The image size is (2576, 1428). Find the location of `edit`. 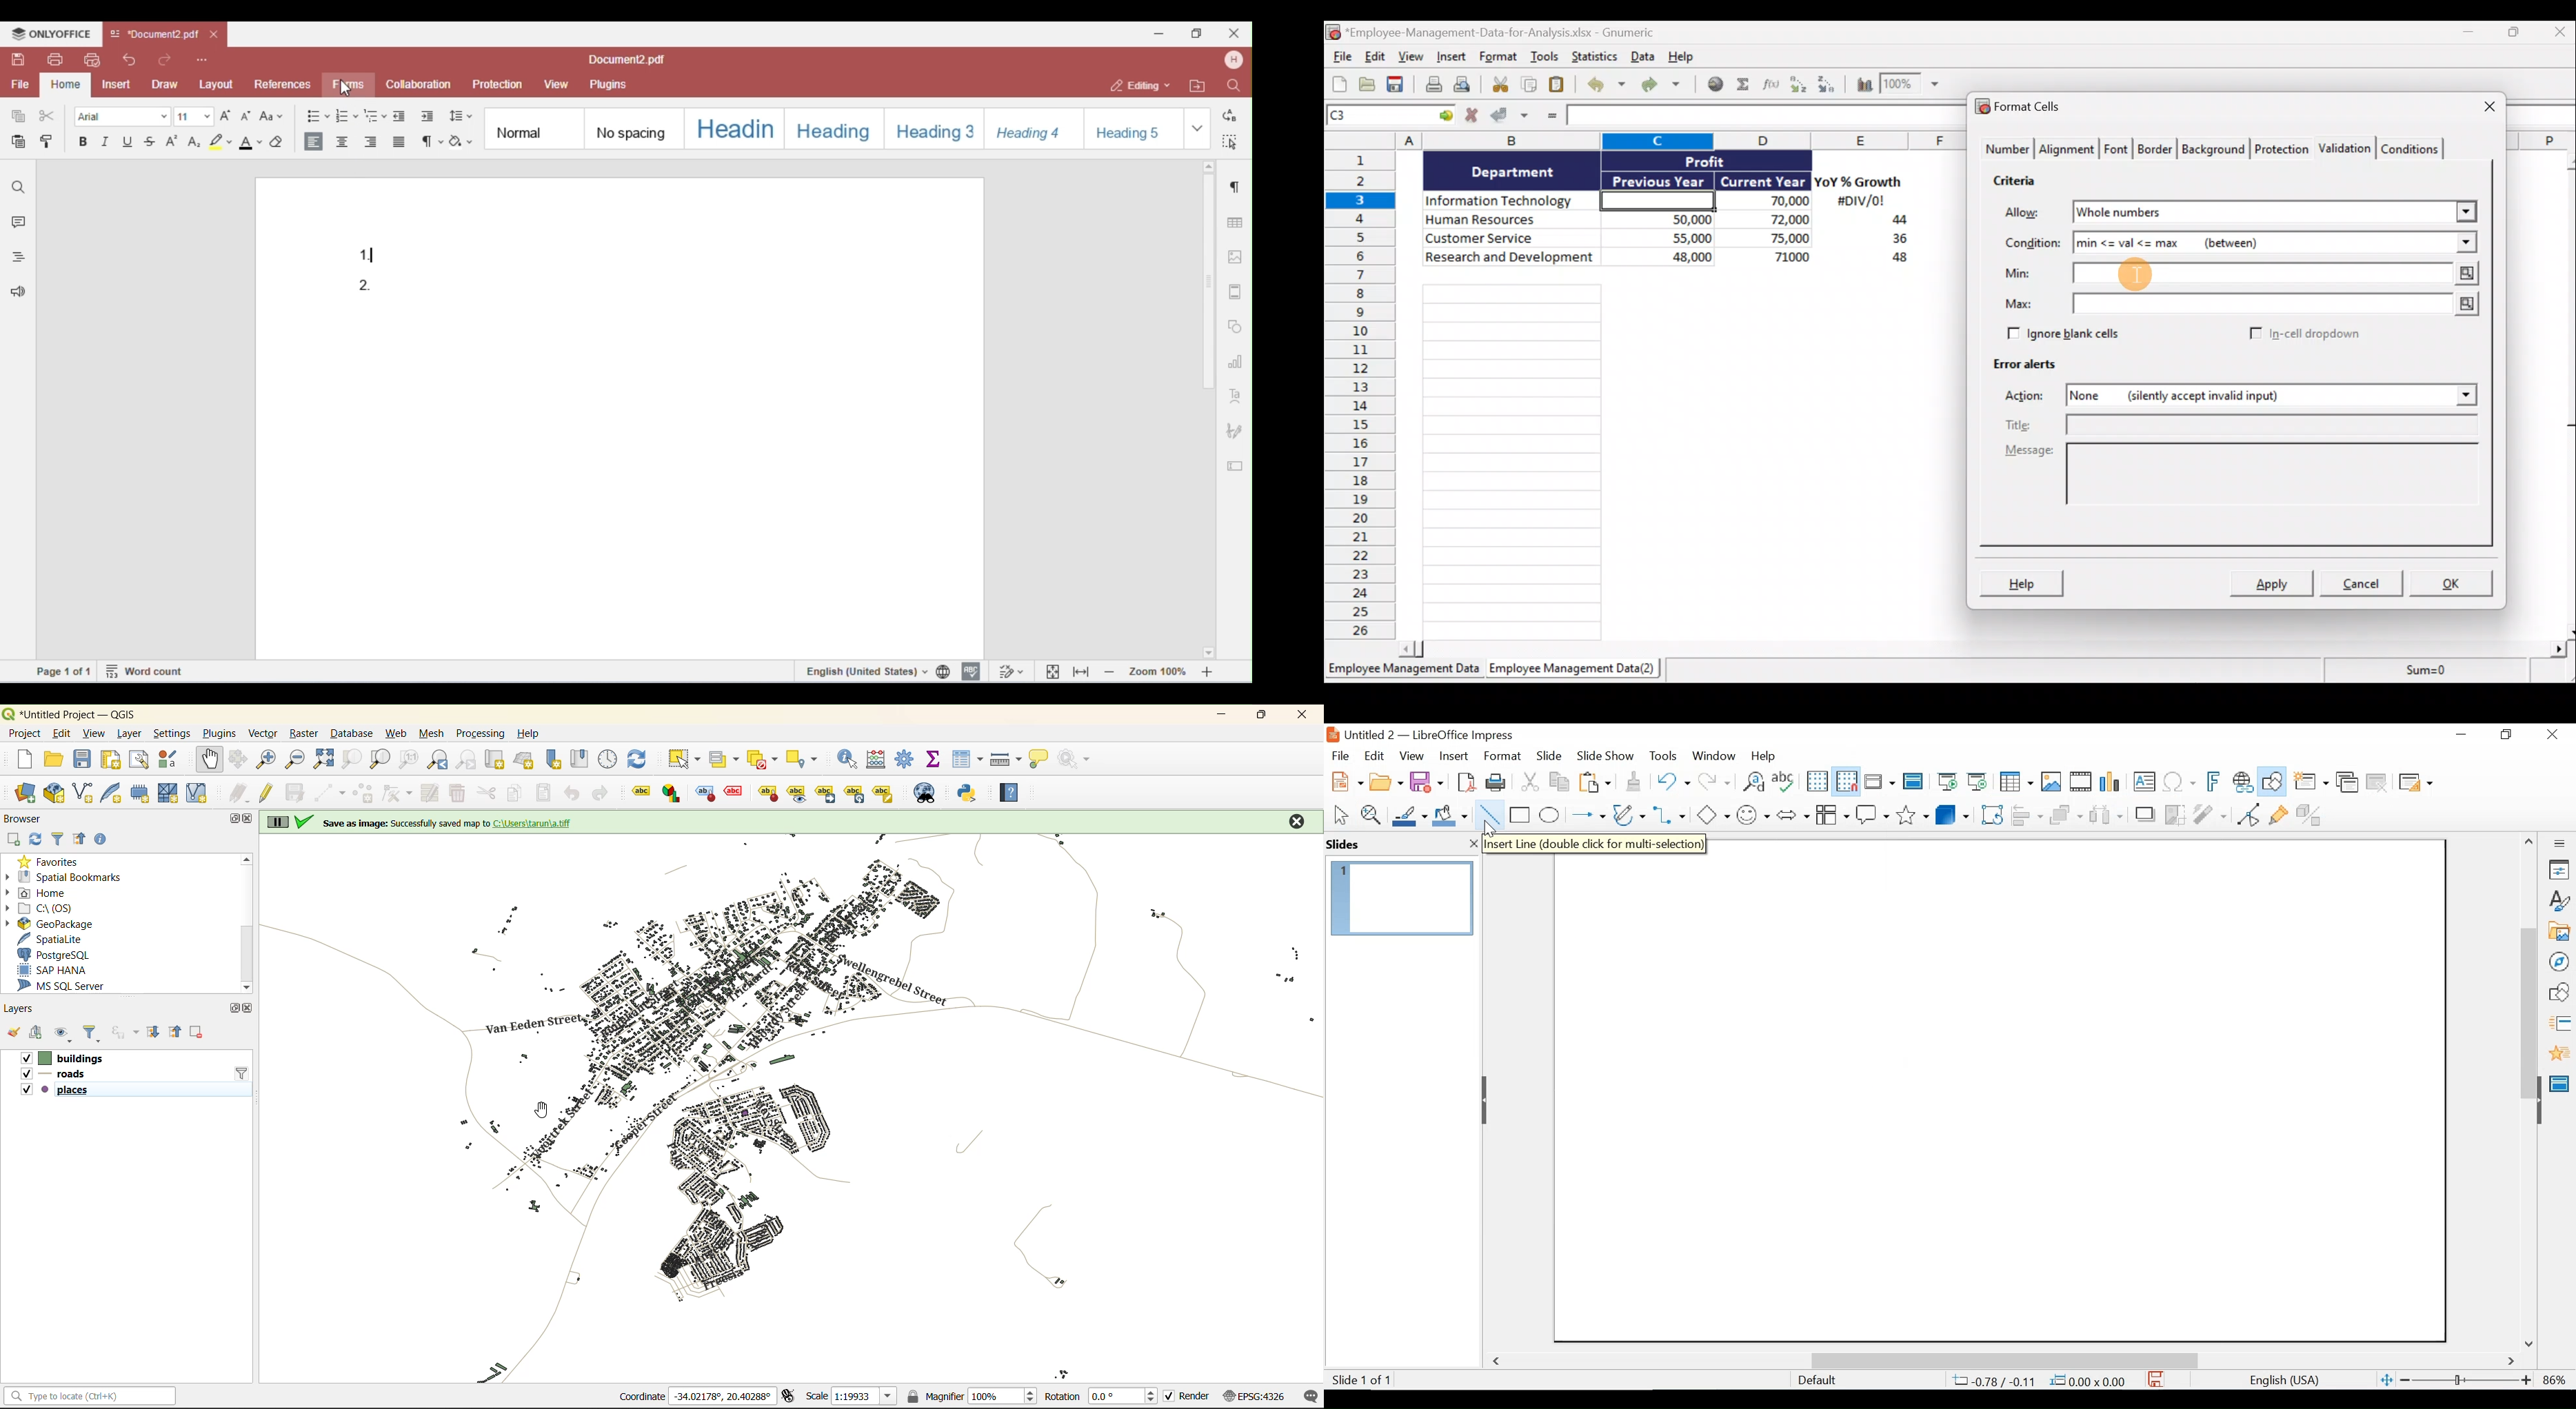

edit is located at coordinates (59, 733).